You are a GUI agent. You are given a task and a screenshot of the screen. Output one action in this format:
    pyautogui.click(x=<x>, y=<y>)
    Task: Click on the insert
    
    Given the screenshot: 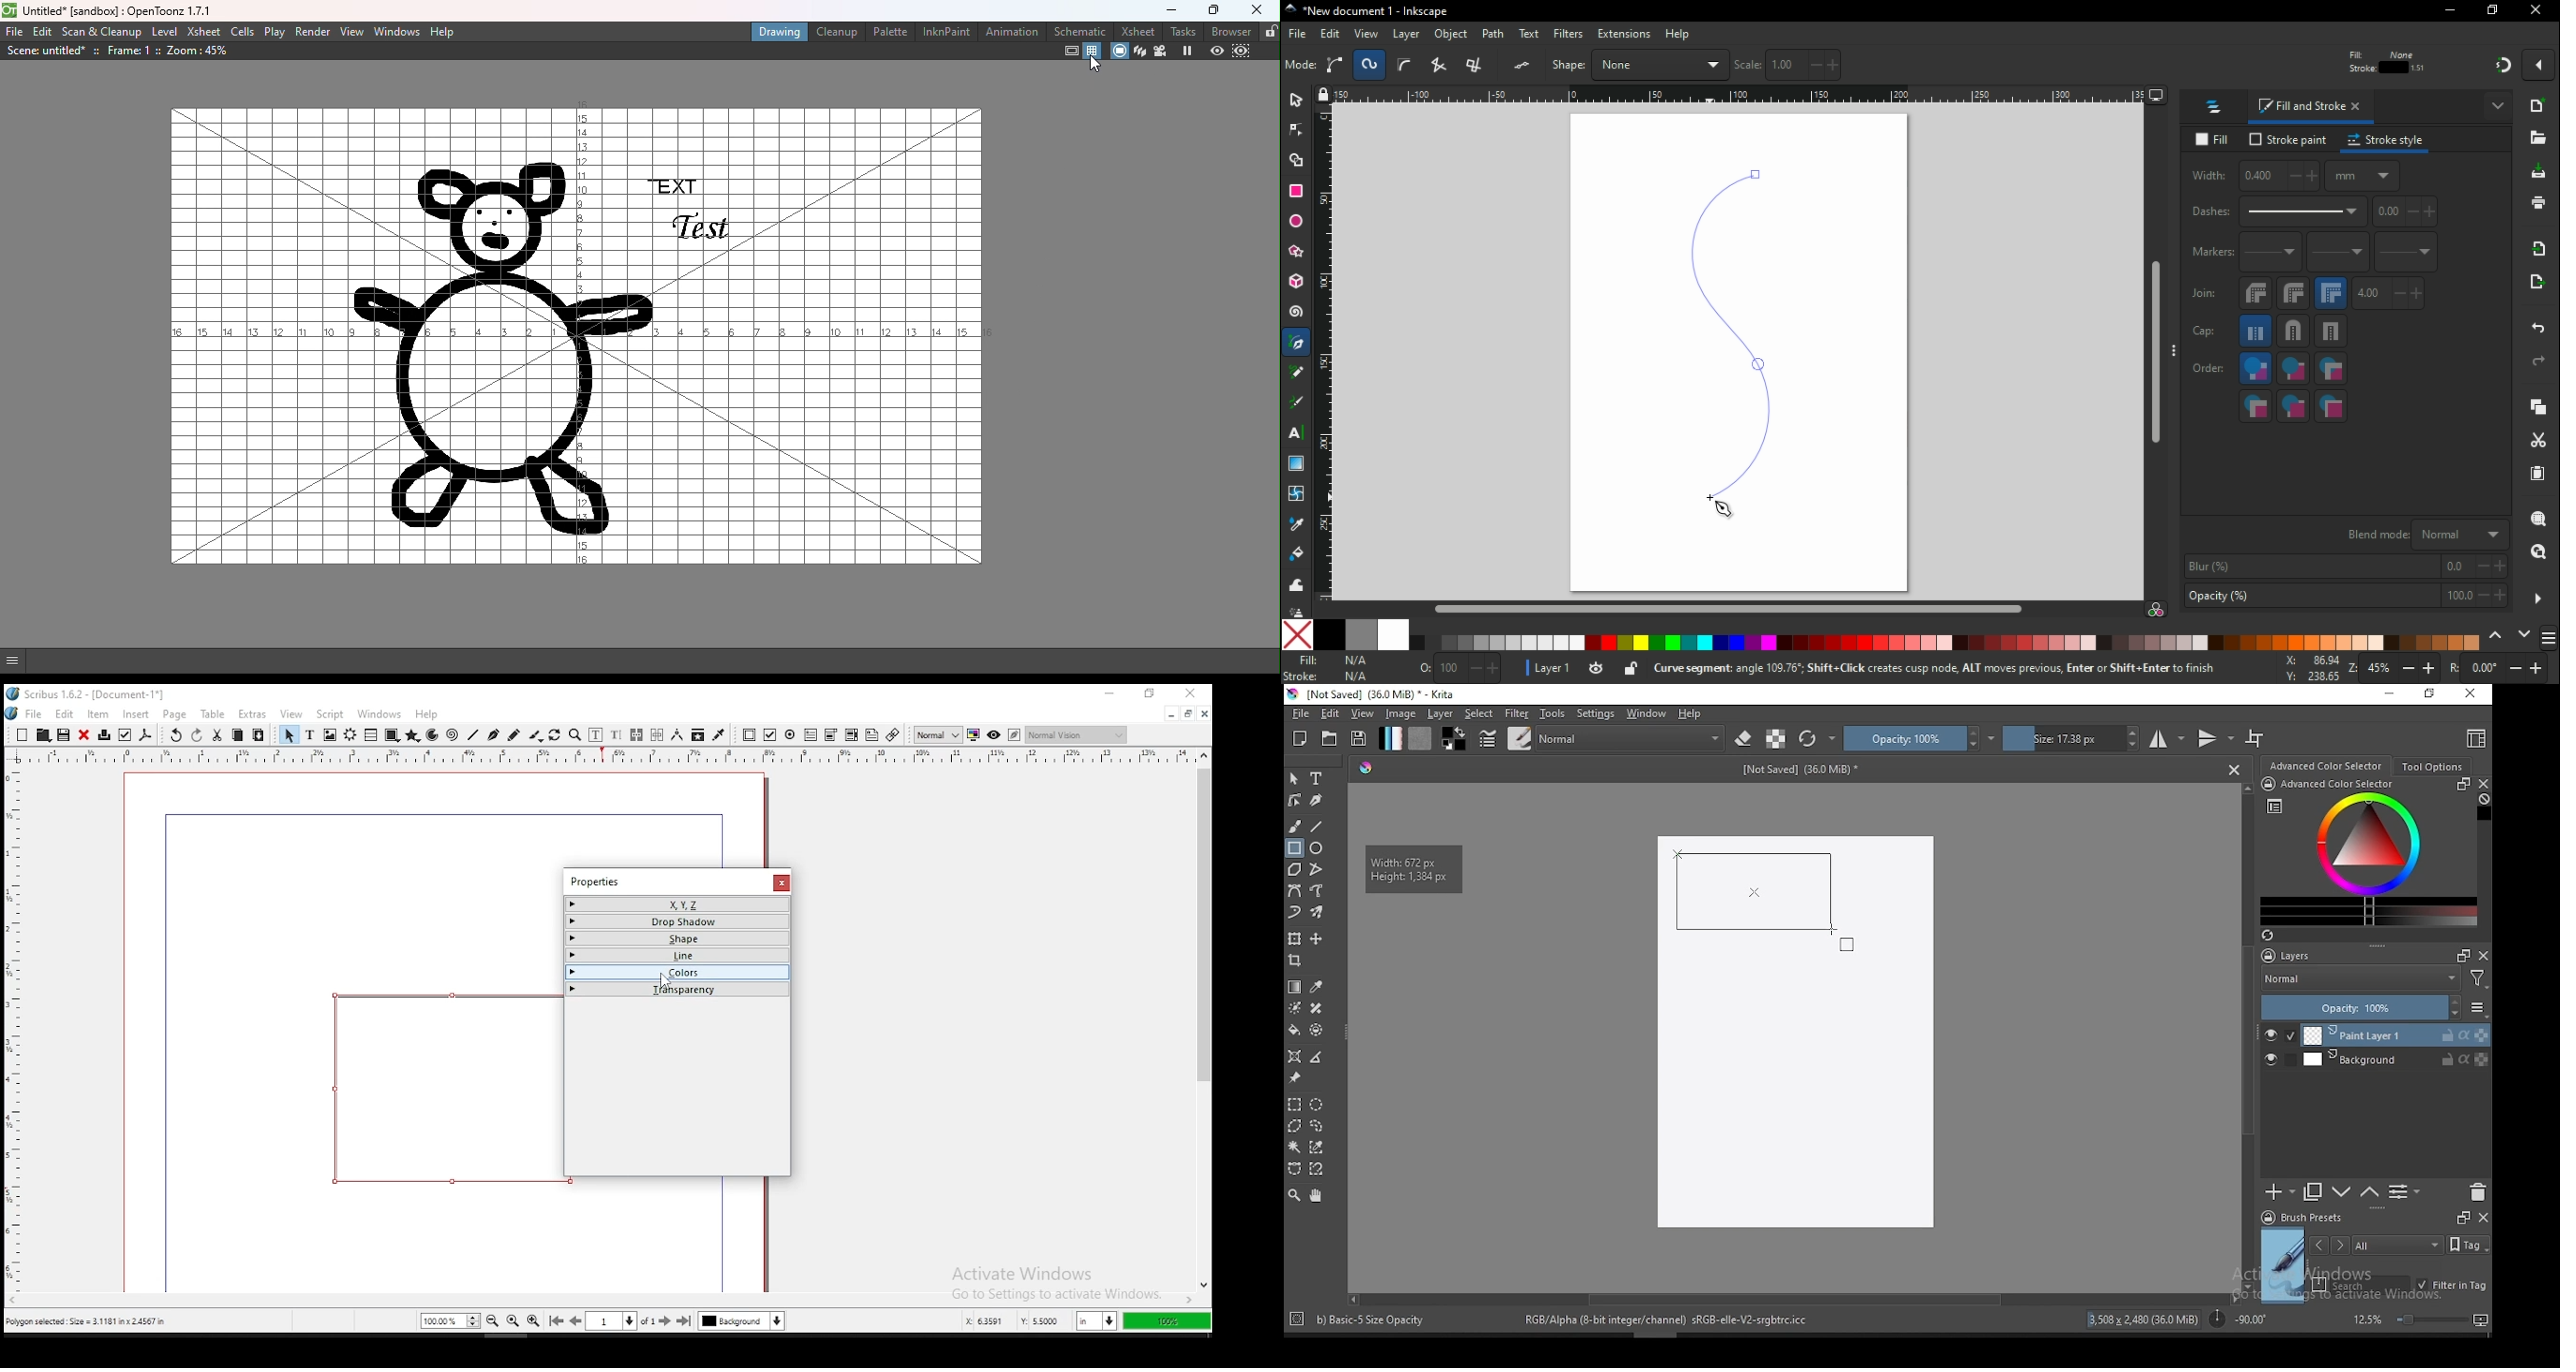 What is the action you would take?
    pyautogui.click(x=137, y=714)
    